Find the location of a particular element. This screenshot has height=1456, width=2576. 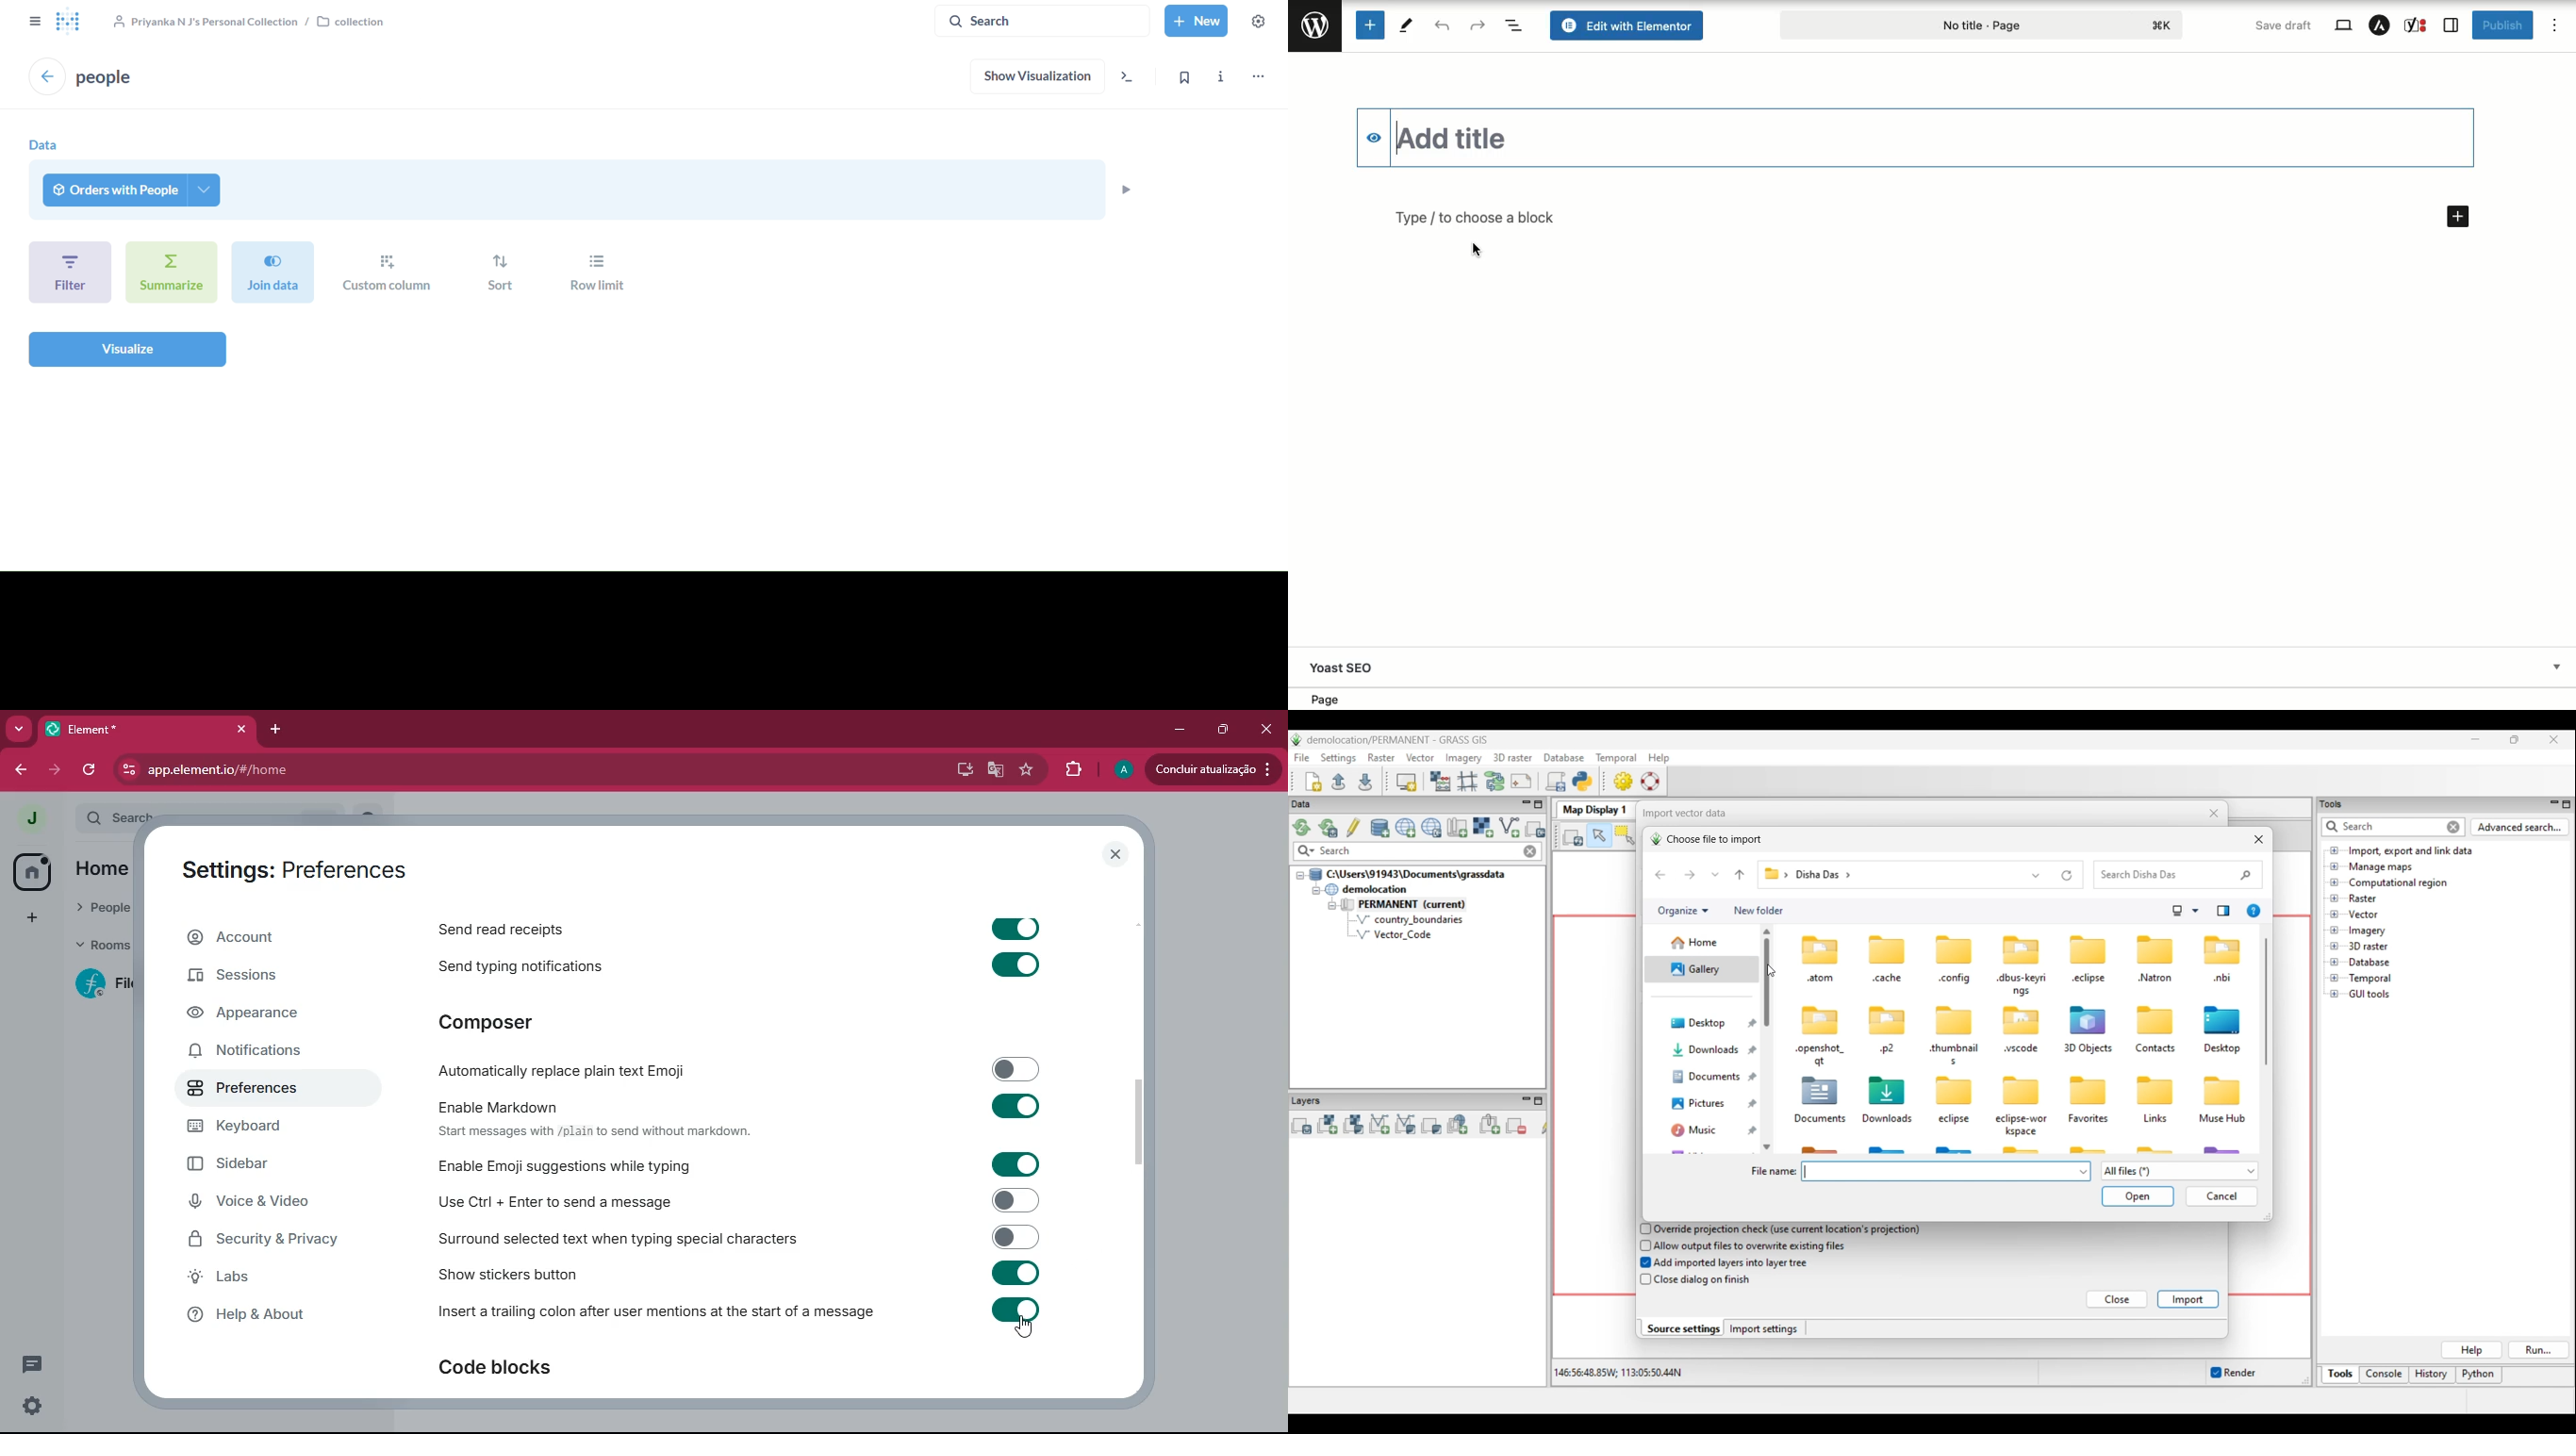

security & privacy is located at coordinates (271, 1240).